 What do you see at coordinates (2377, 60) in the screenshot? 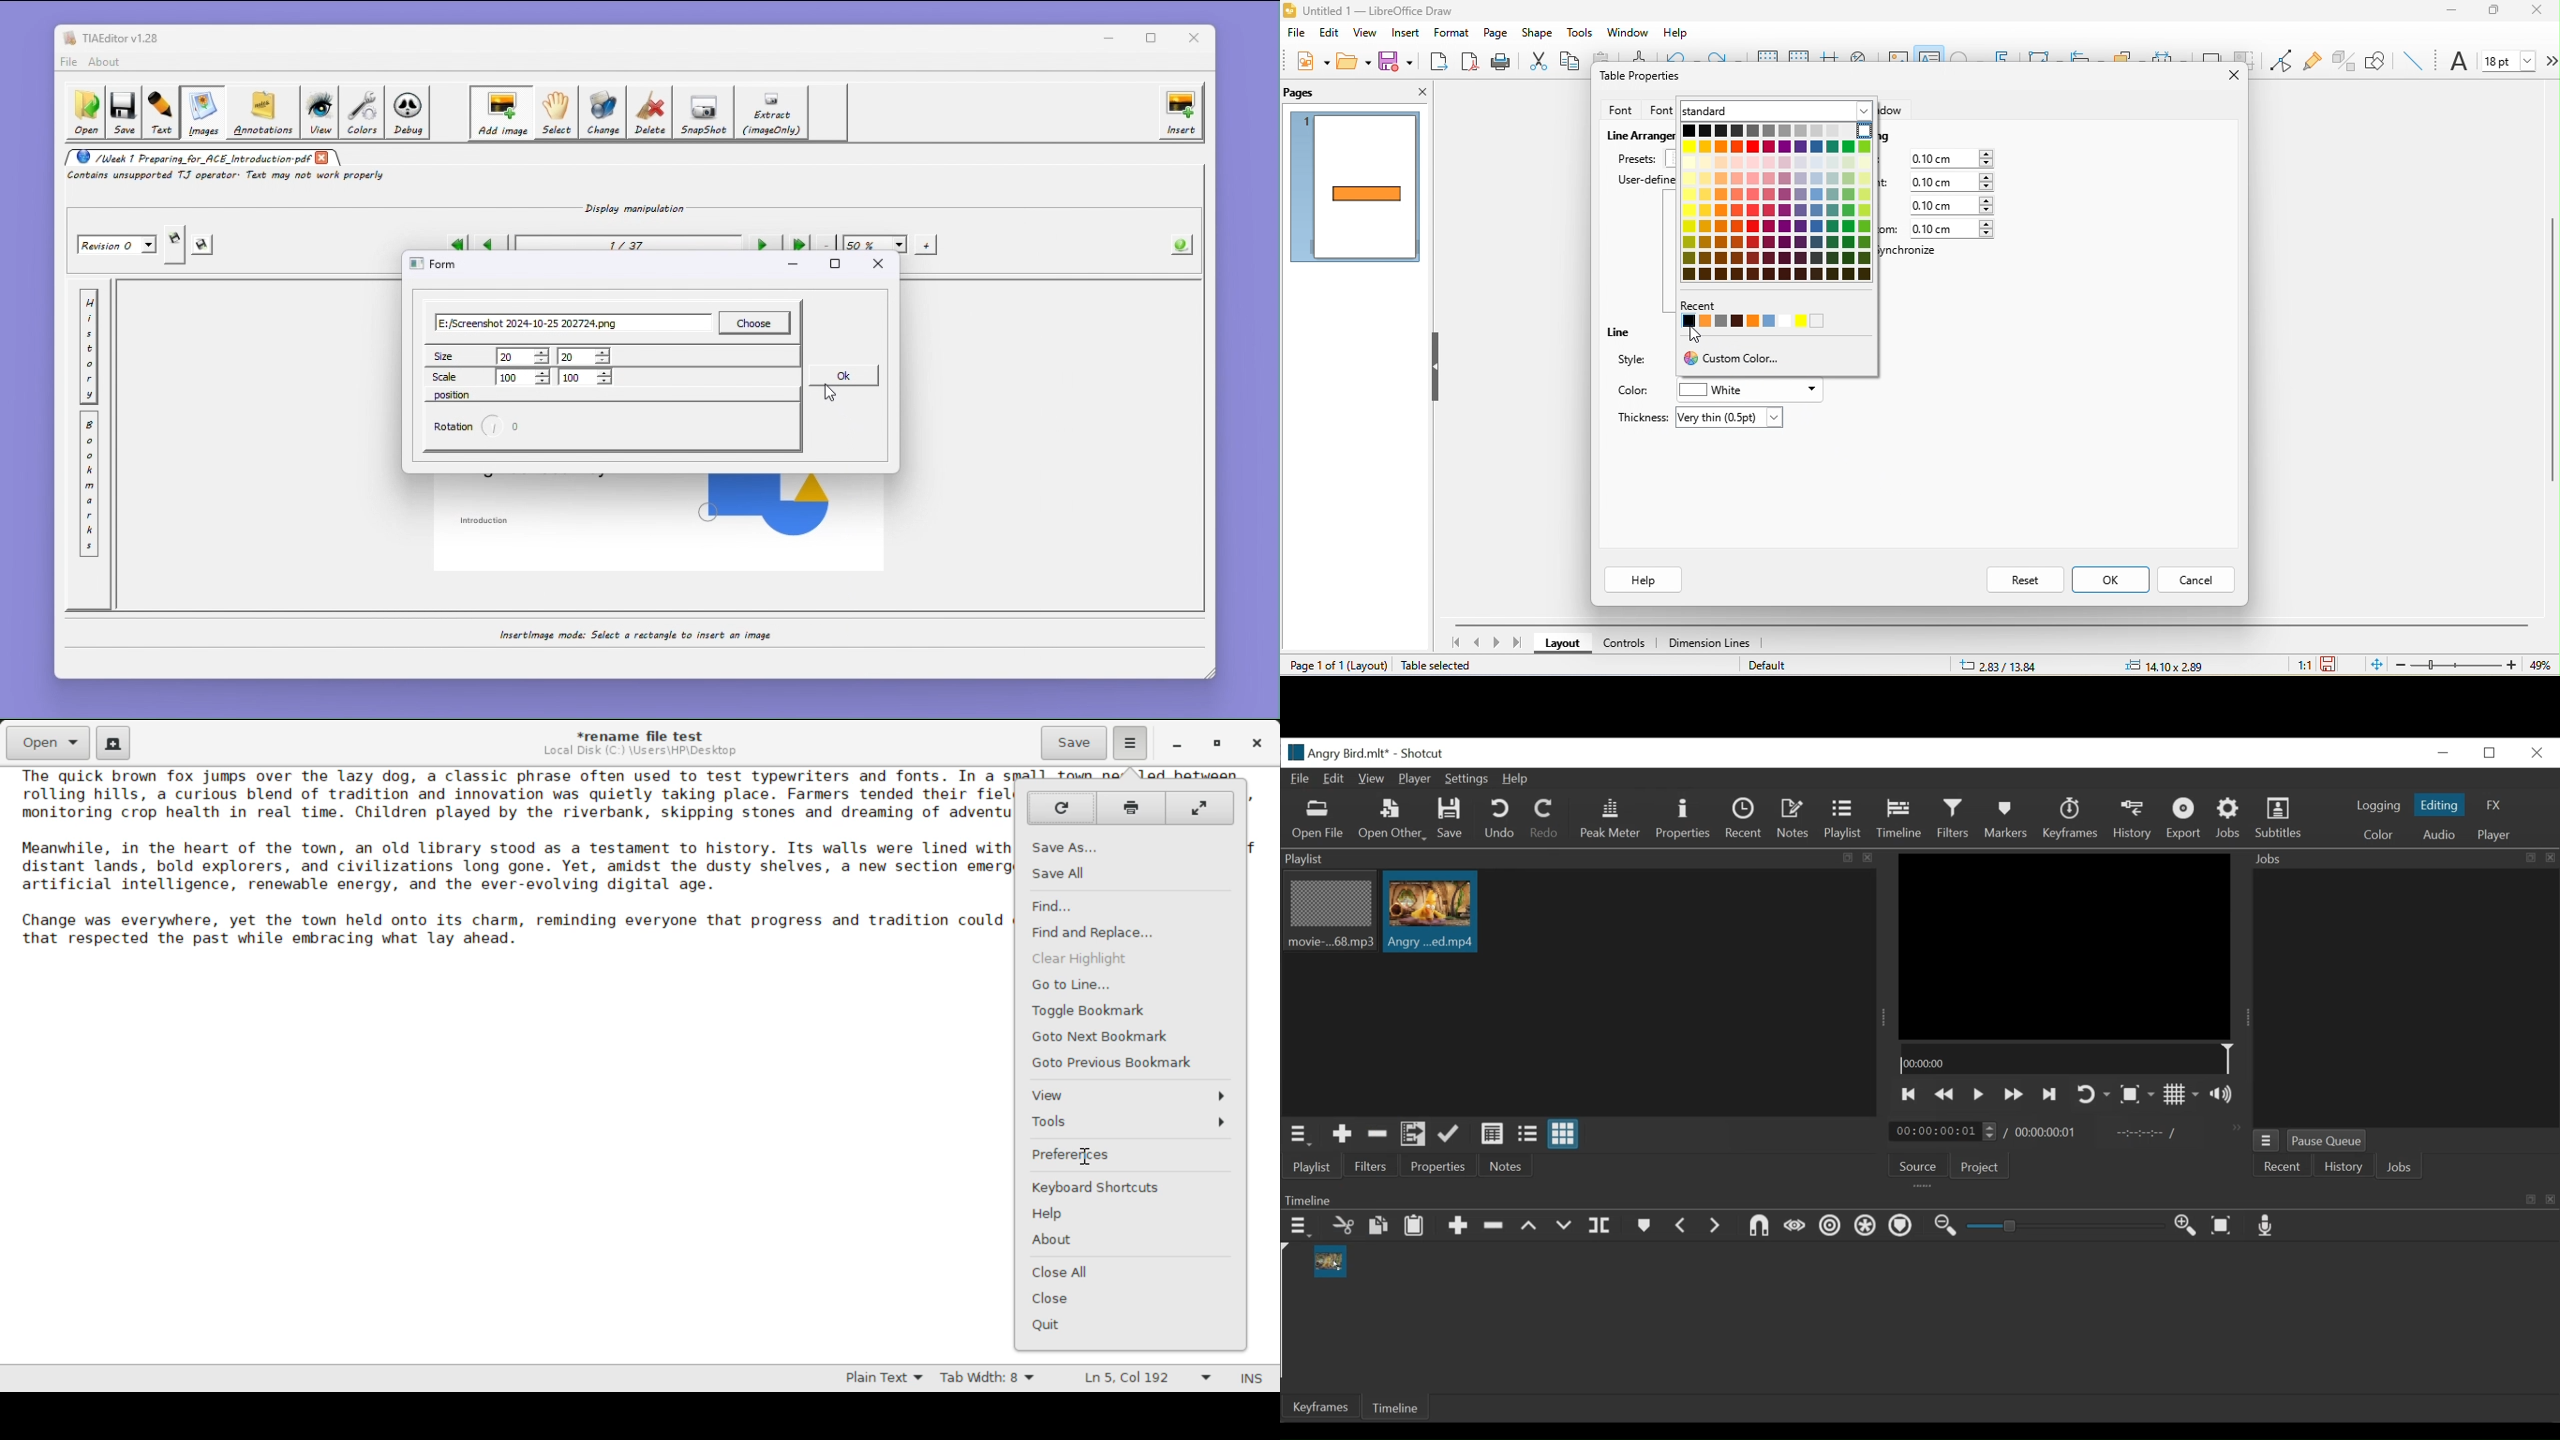
I see `show draw function` at bounding box center [2377, 60].